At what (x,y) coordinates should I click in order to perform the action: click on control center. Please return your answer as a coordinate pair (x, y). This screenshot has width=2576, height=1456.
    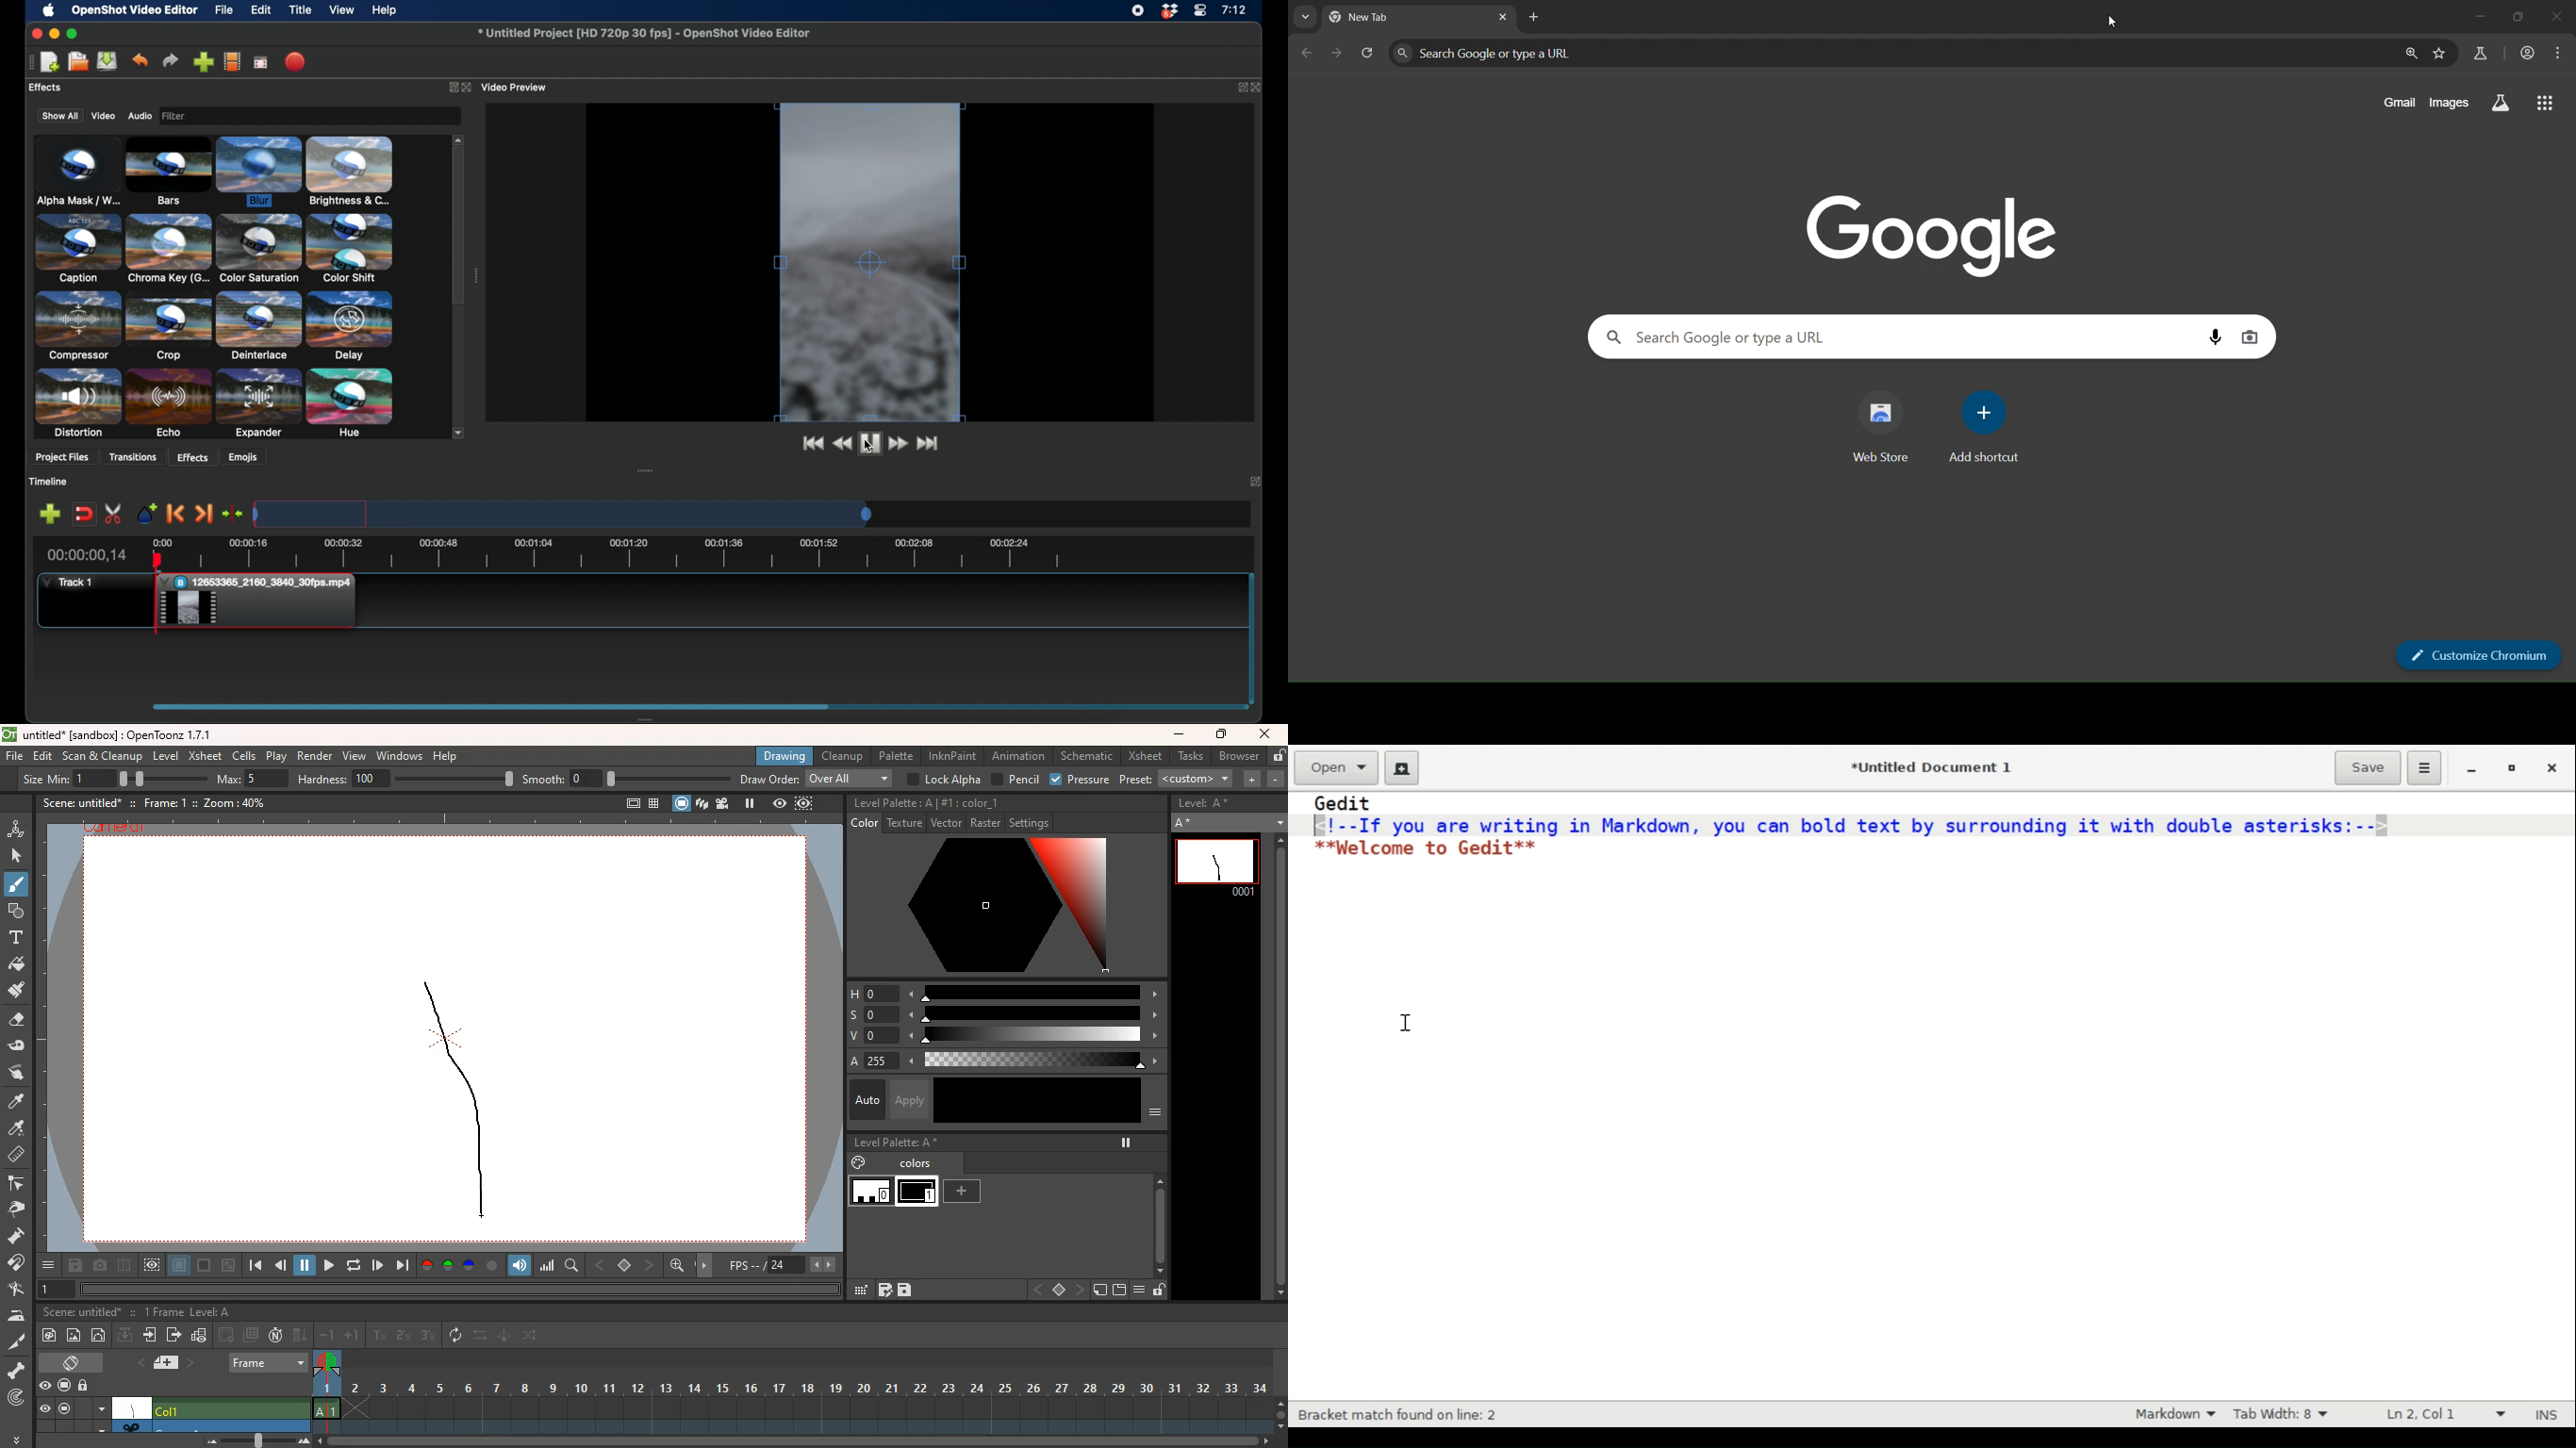
    Looking at the image, I should click on (1200, 11).